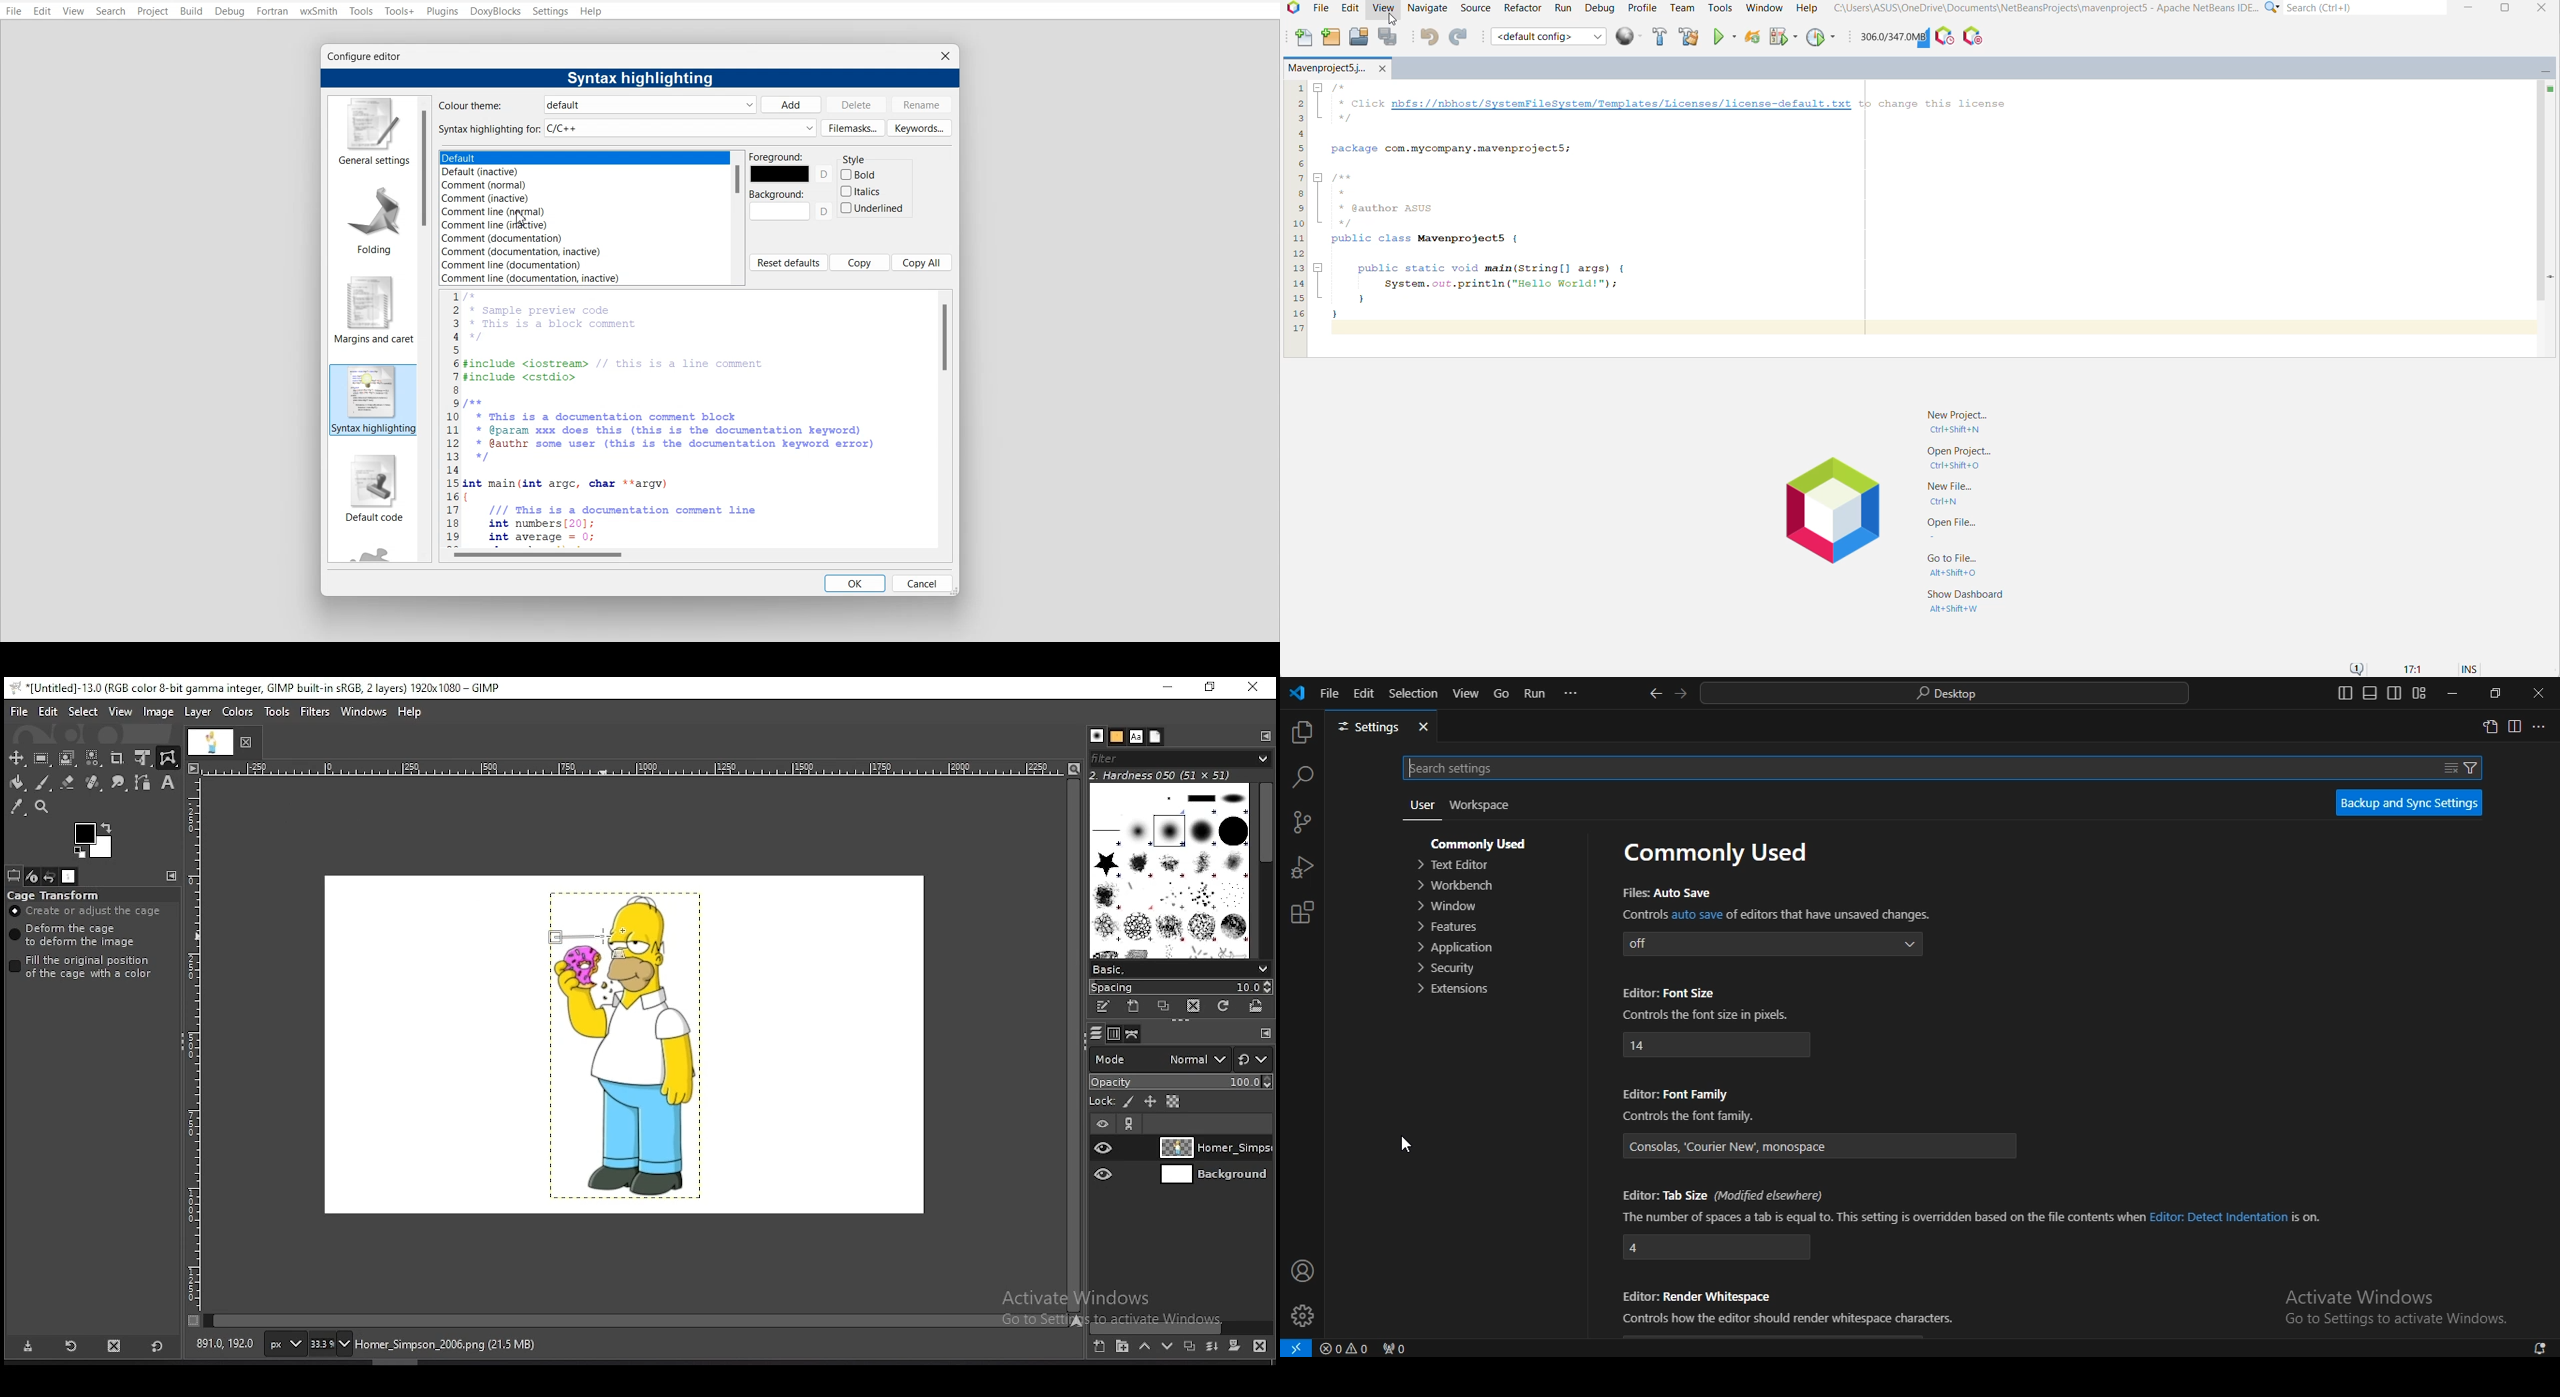 Image resolution: width=2576 pixels, height=1400 pixels. What do you see at coordinates (627, 128) in the screenshot?
I see `Syntax highlighting for` at bounding box center [627, 128].